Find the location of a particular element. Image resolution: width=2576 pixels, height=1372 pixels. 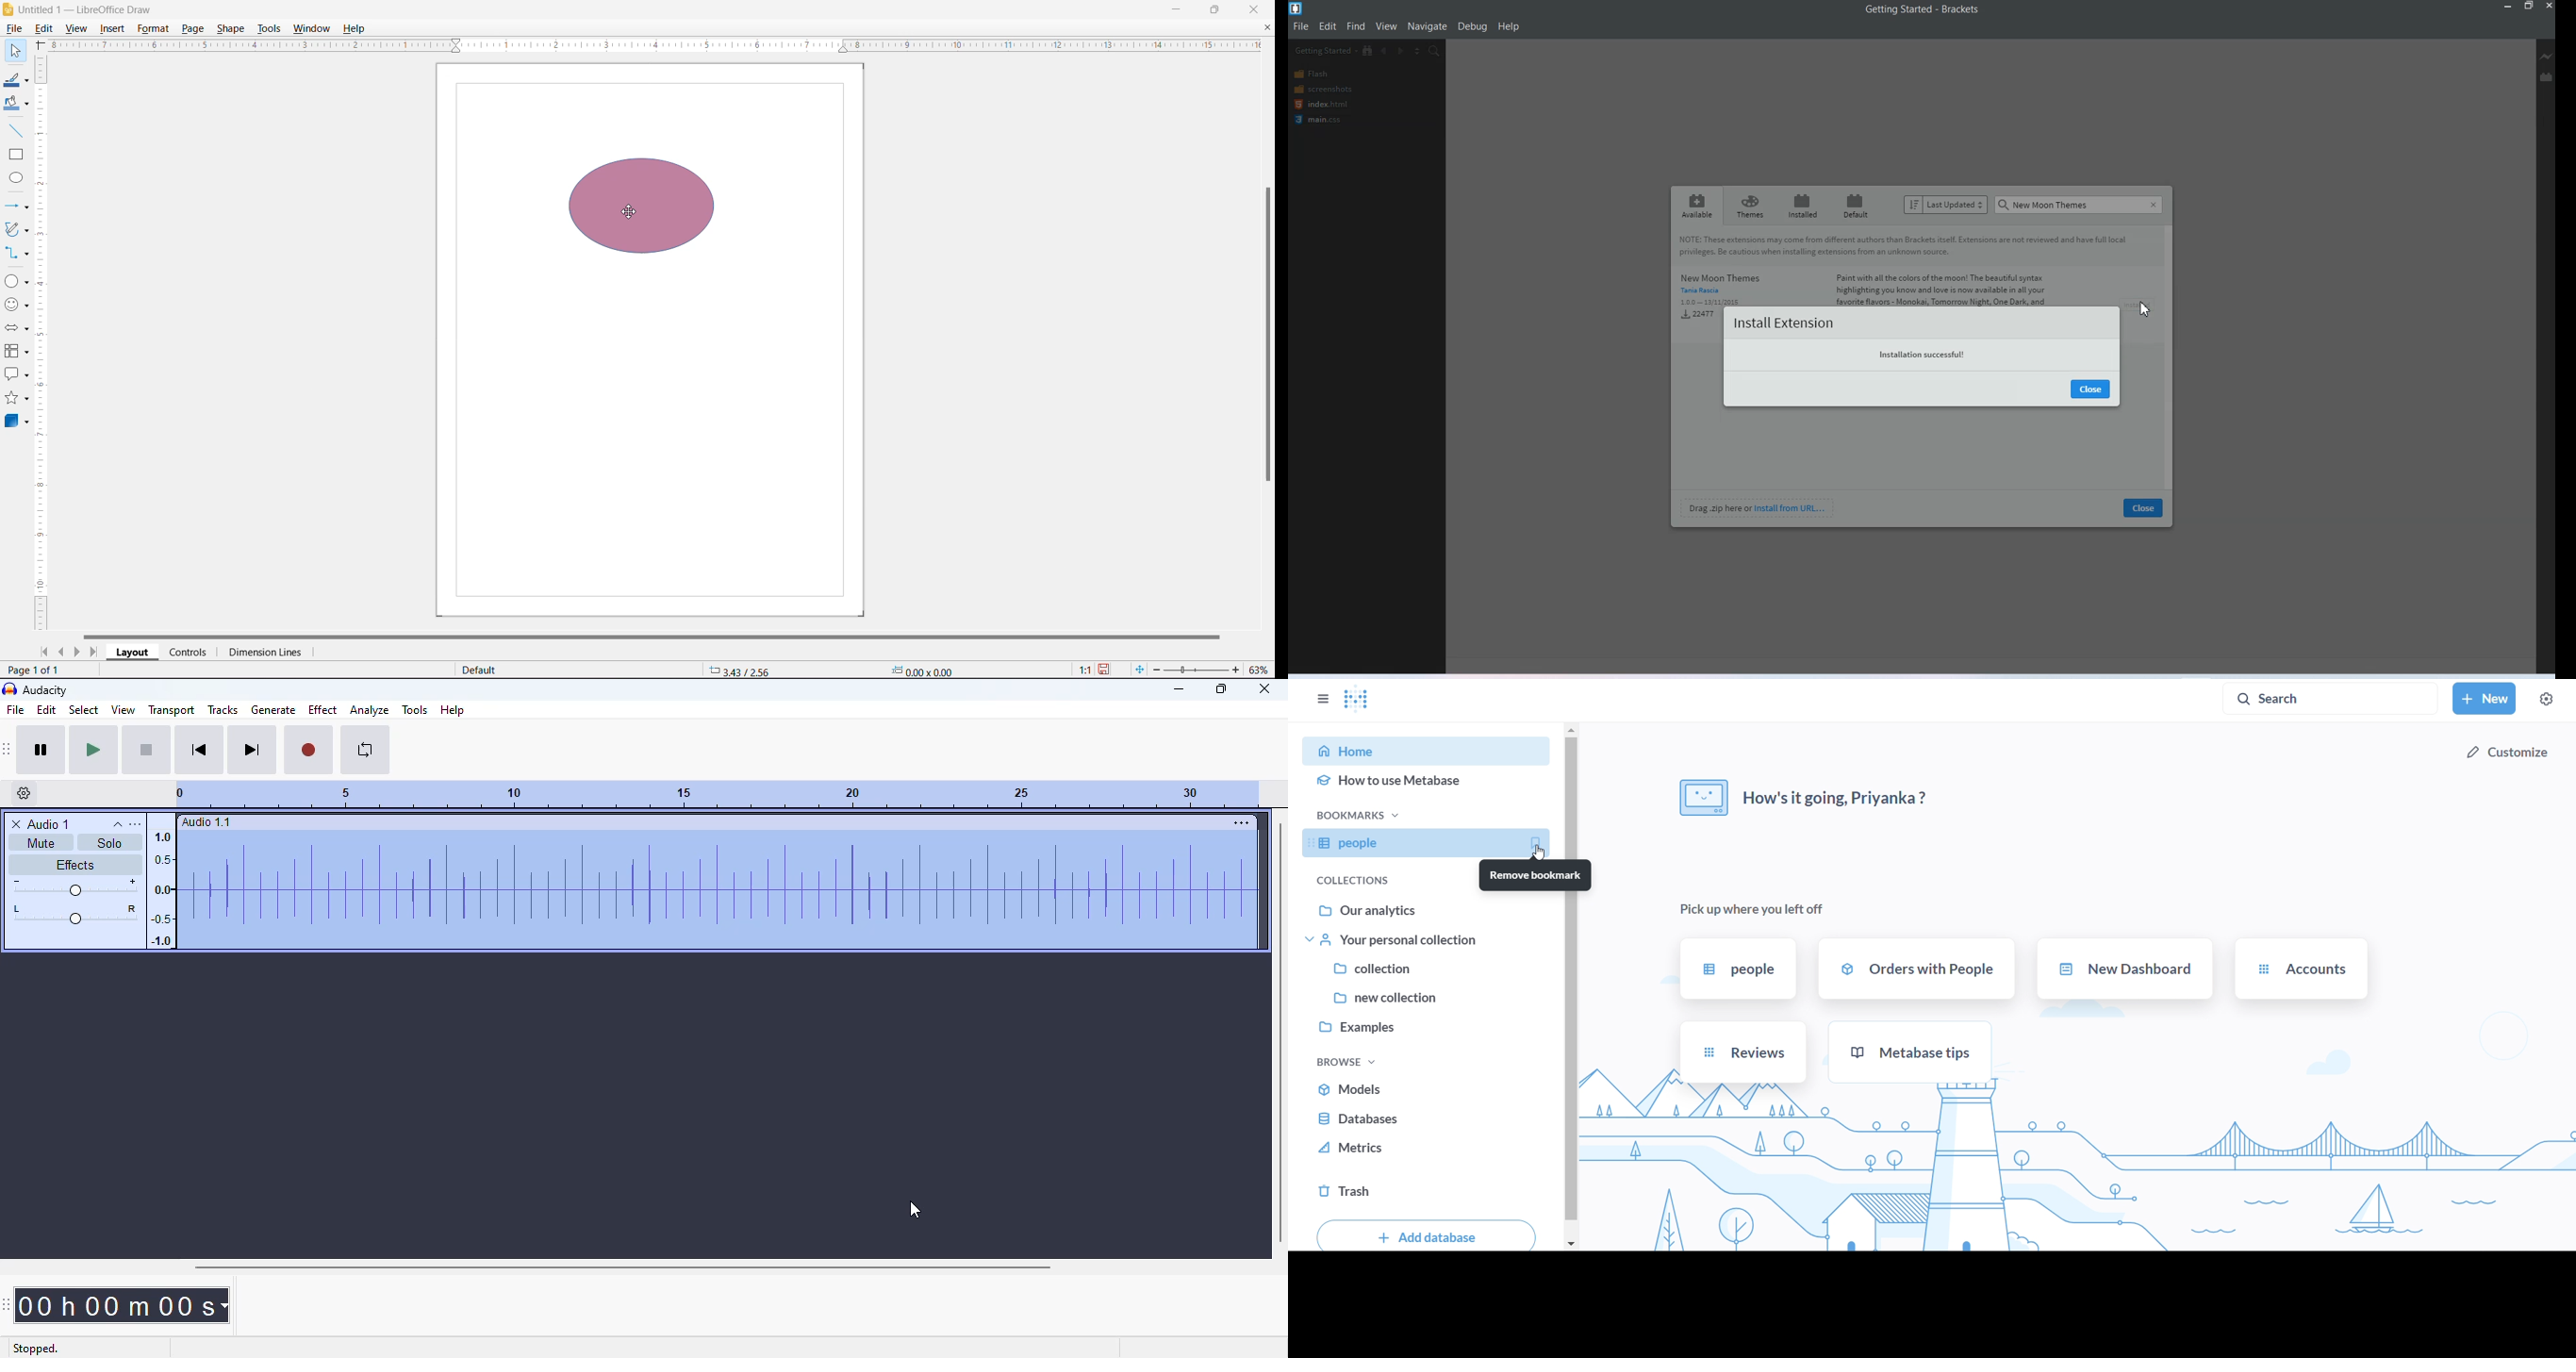

analyze is located at coordinates (370, 710).